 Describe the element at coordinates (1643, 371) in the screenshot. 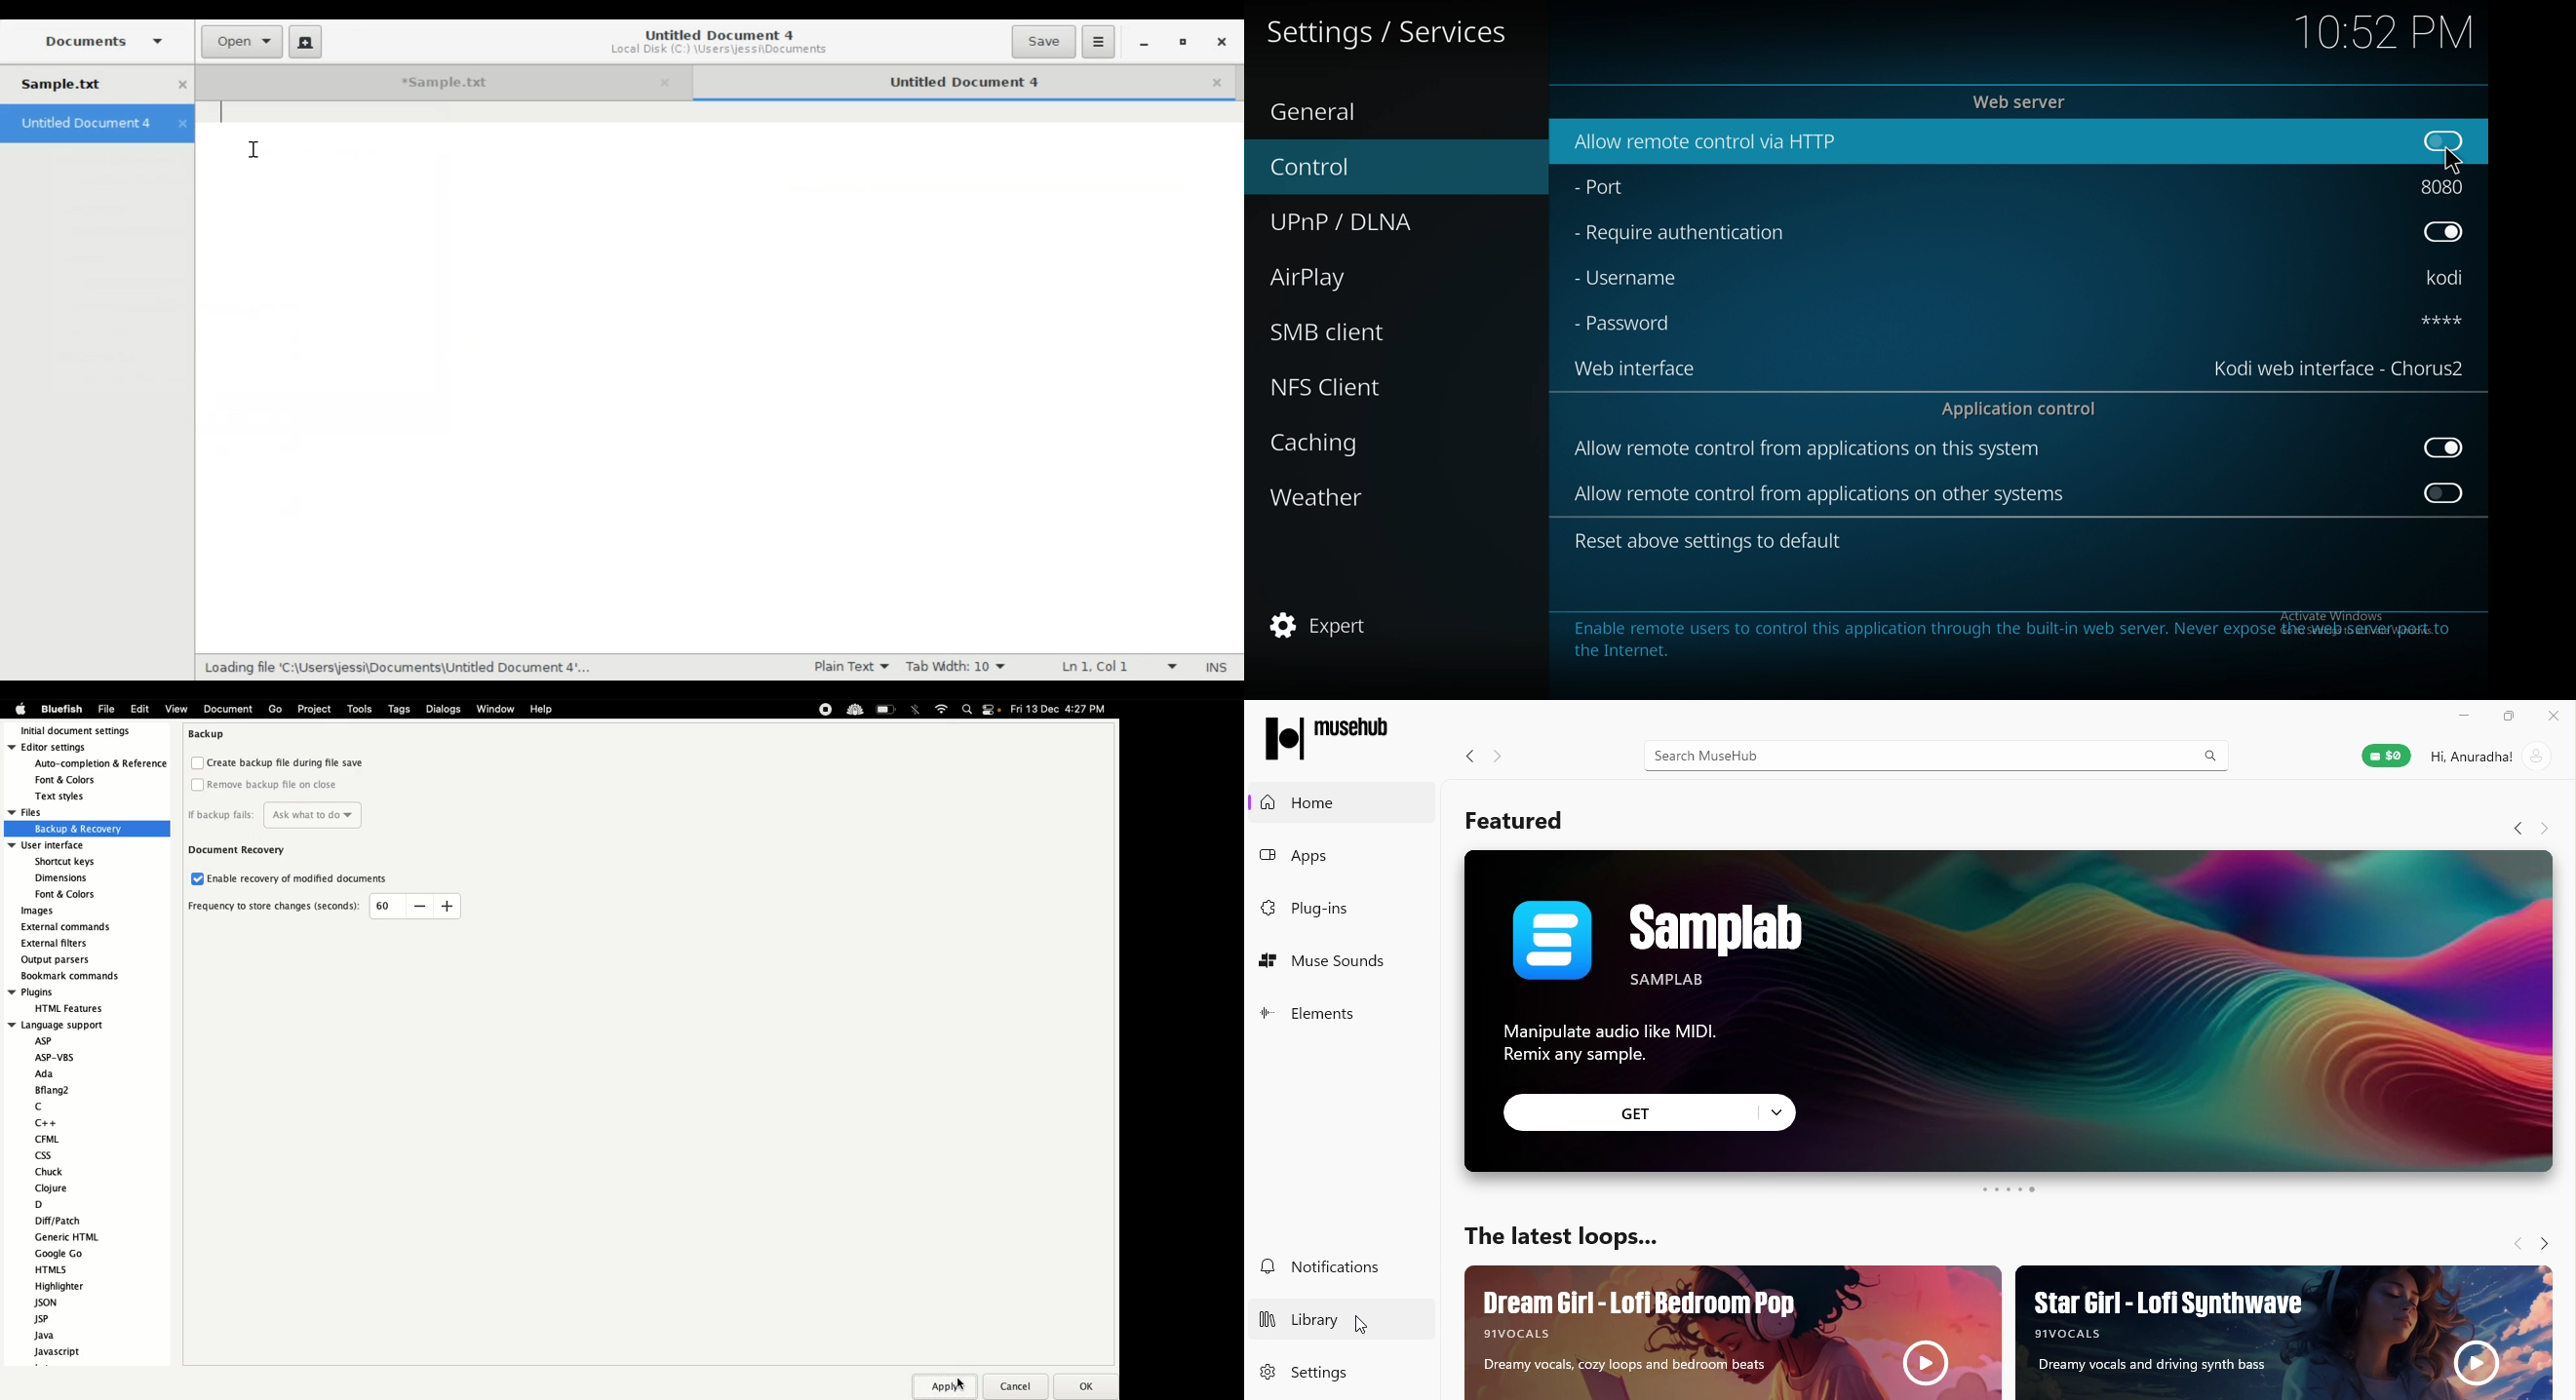

I see `web interface` at that location.